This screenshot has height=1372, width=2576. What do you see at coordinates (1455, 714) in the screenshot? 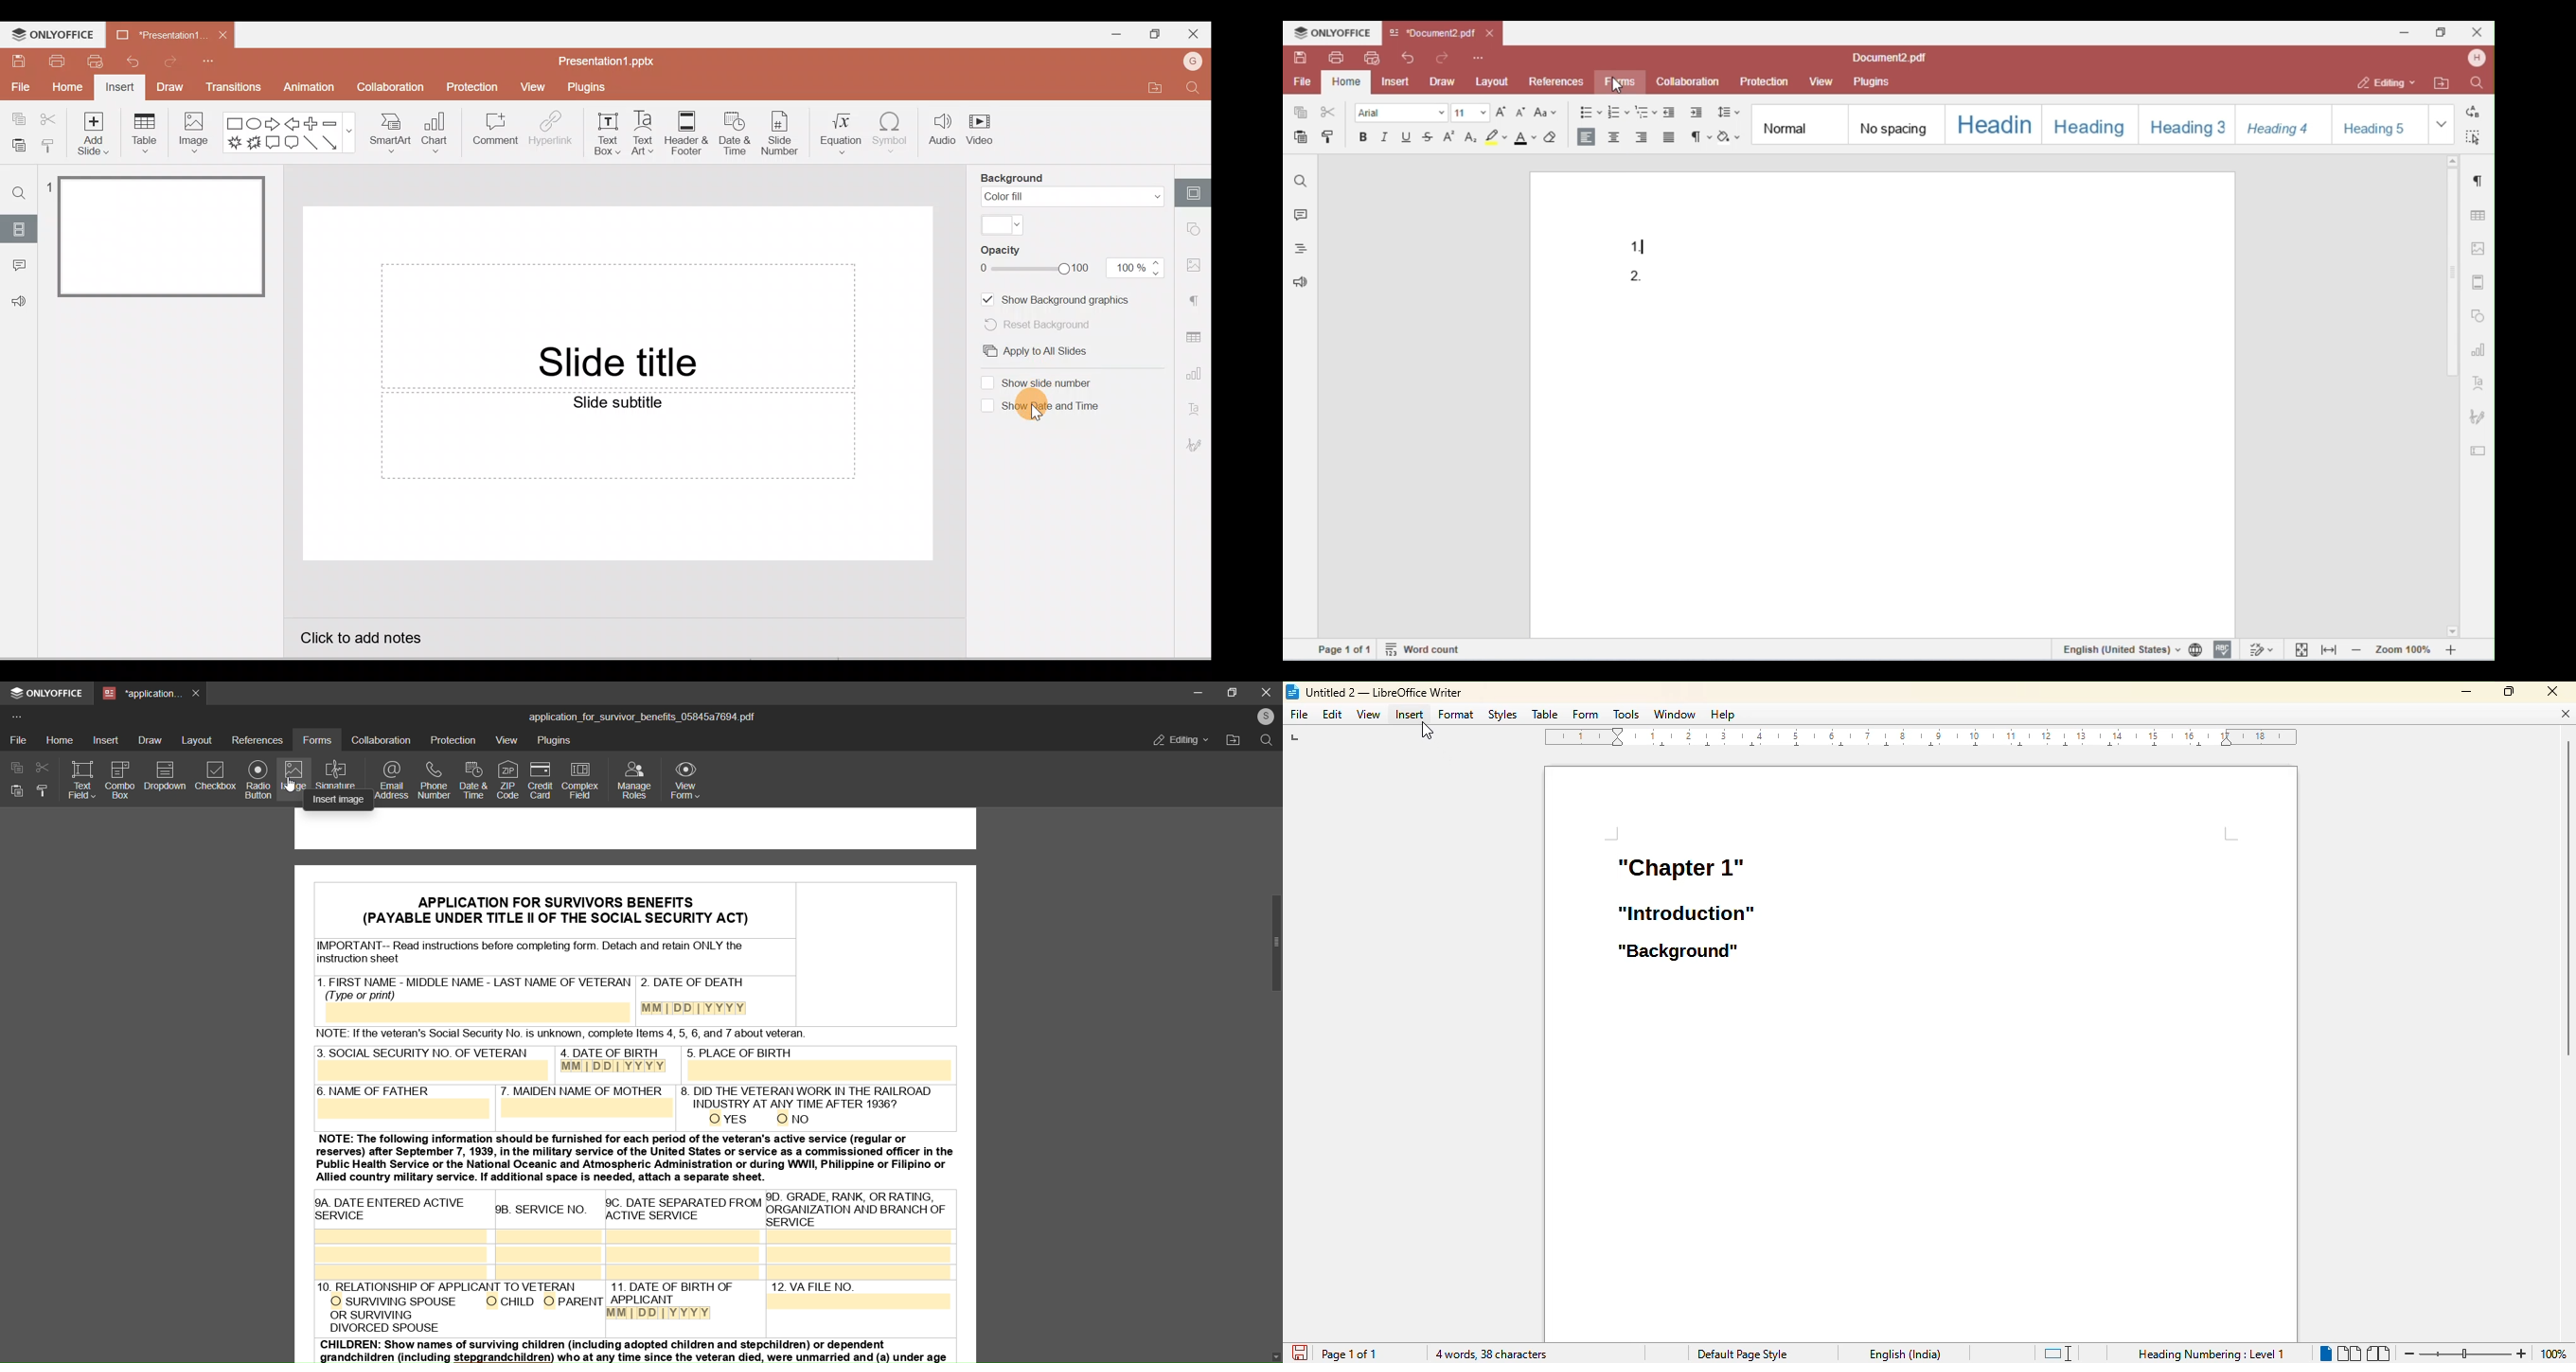
I see `format` at bounding box center [1455, 714].